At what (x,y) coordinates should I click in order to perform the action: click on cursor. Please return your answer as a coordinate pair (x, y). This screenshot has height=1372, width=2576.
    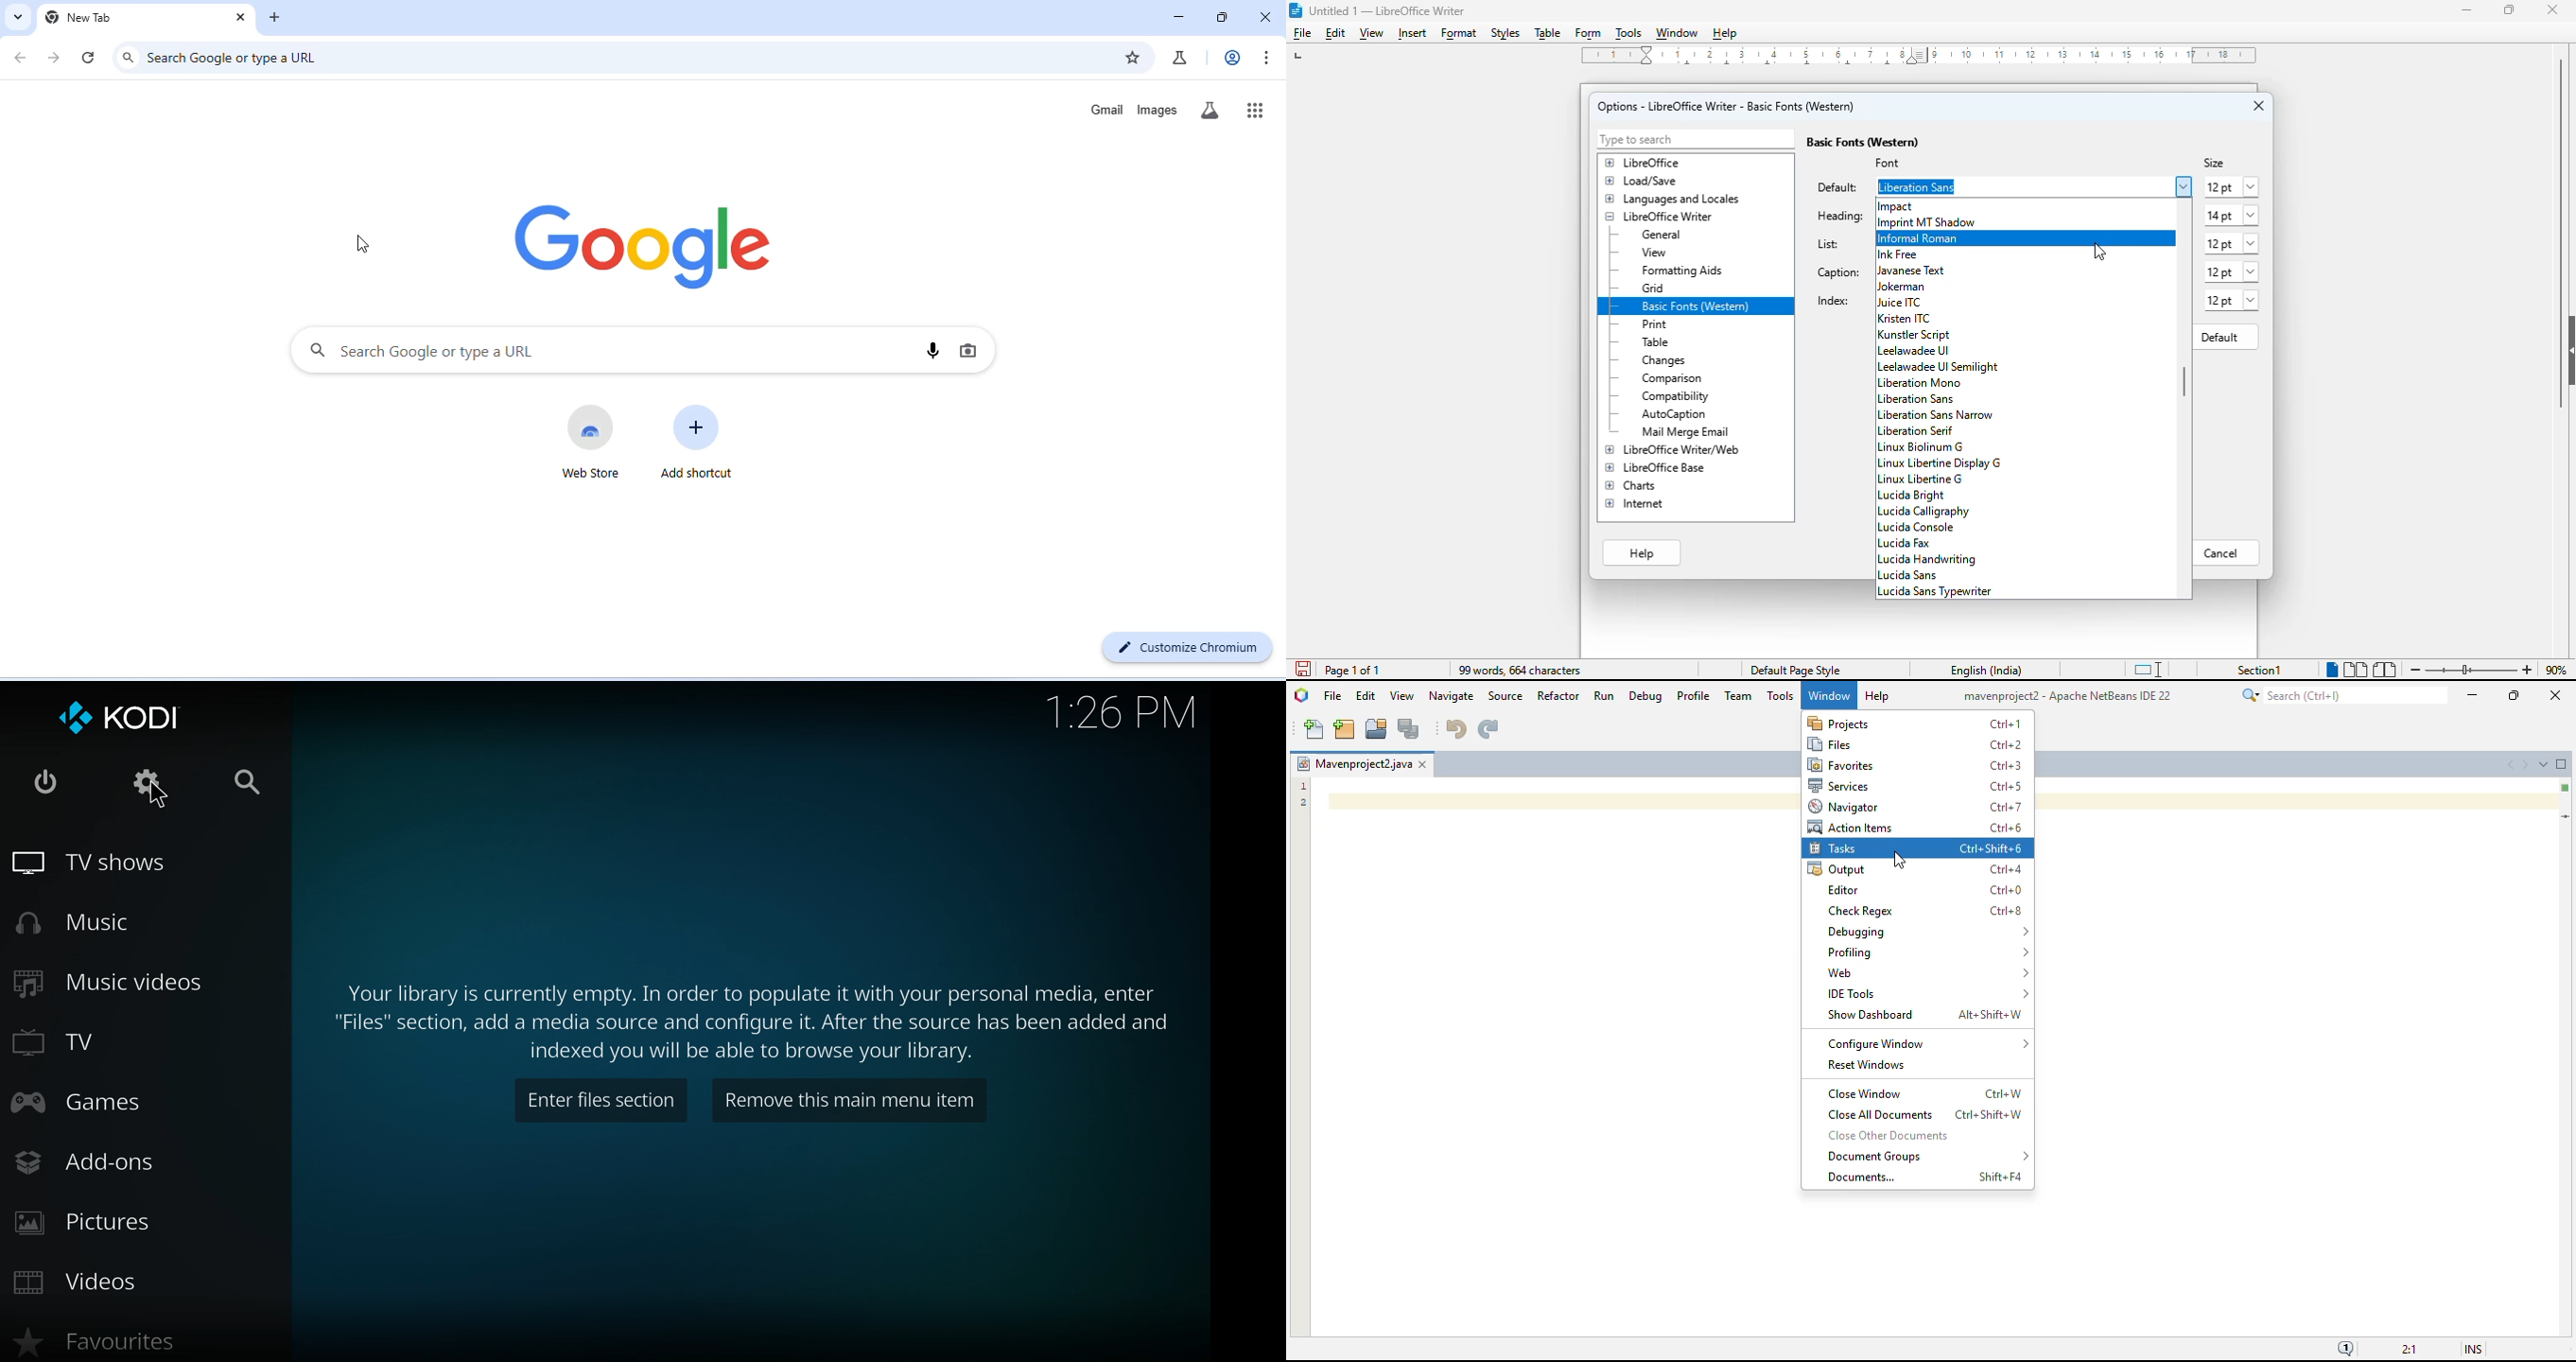
    Looking at the image, I should click on (2101, 252).